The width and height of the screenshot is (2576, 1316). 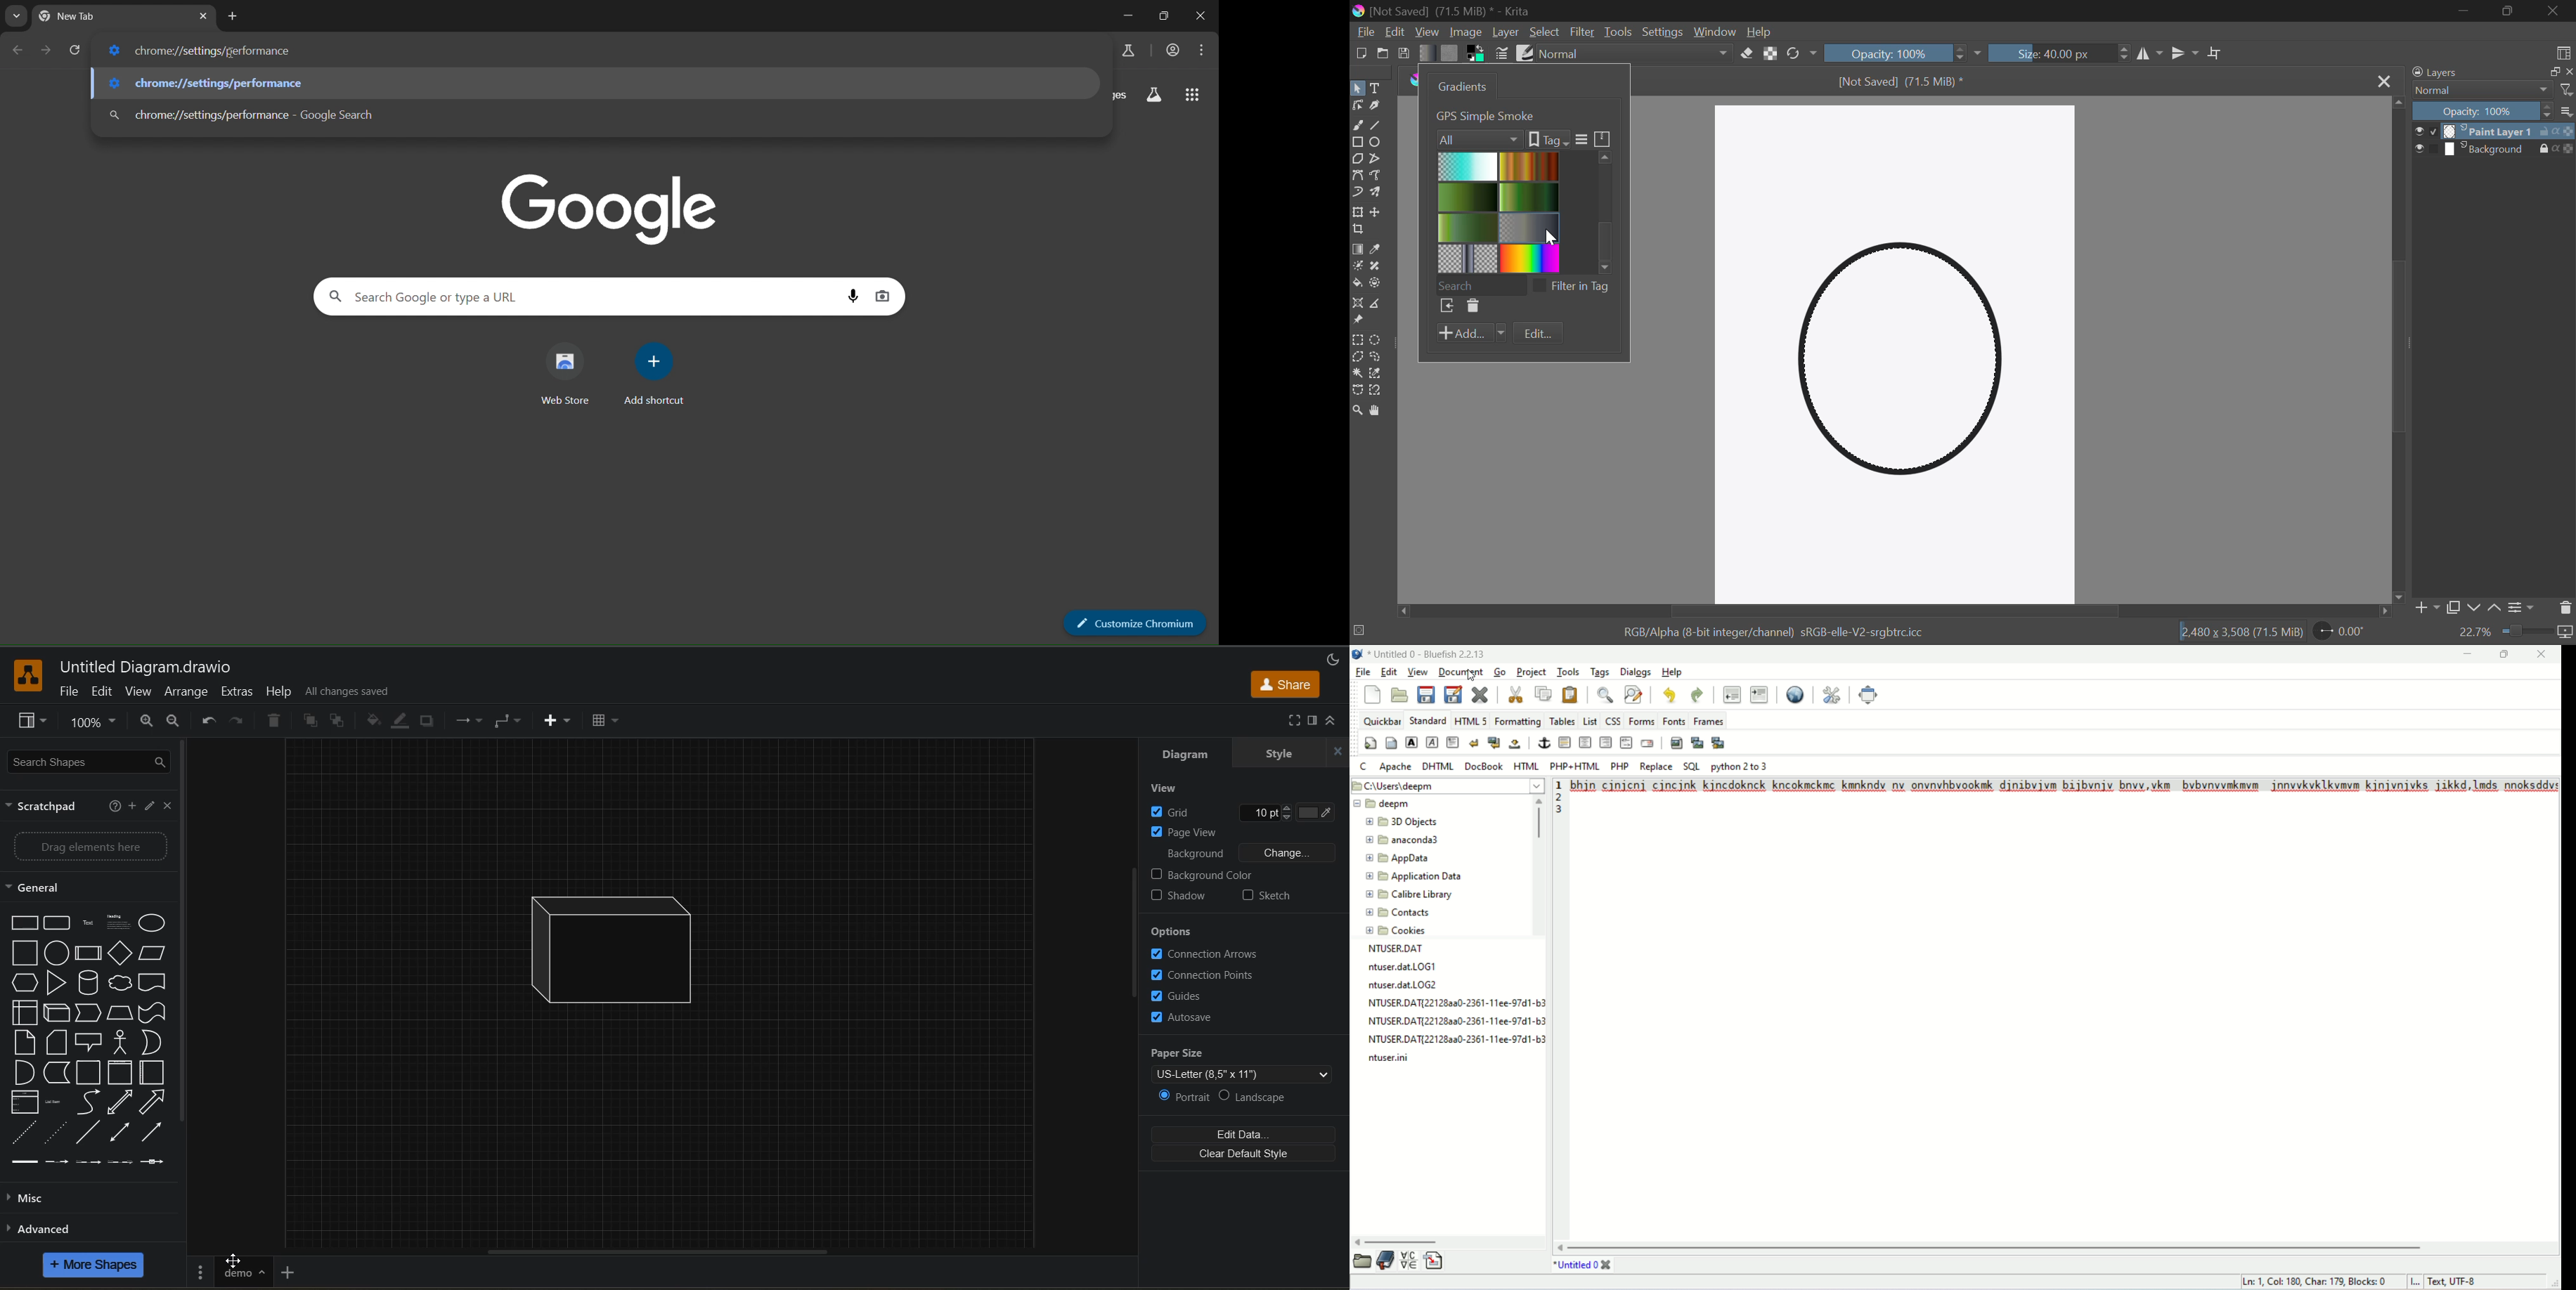 What do you see at coordinates (1358, 176) in the screenshot?
I see `Bezier Curve` at bounding box center [1358, 176].